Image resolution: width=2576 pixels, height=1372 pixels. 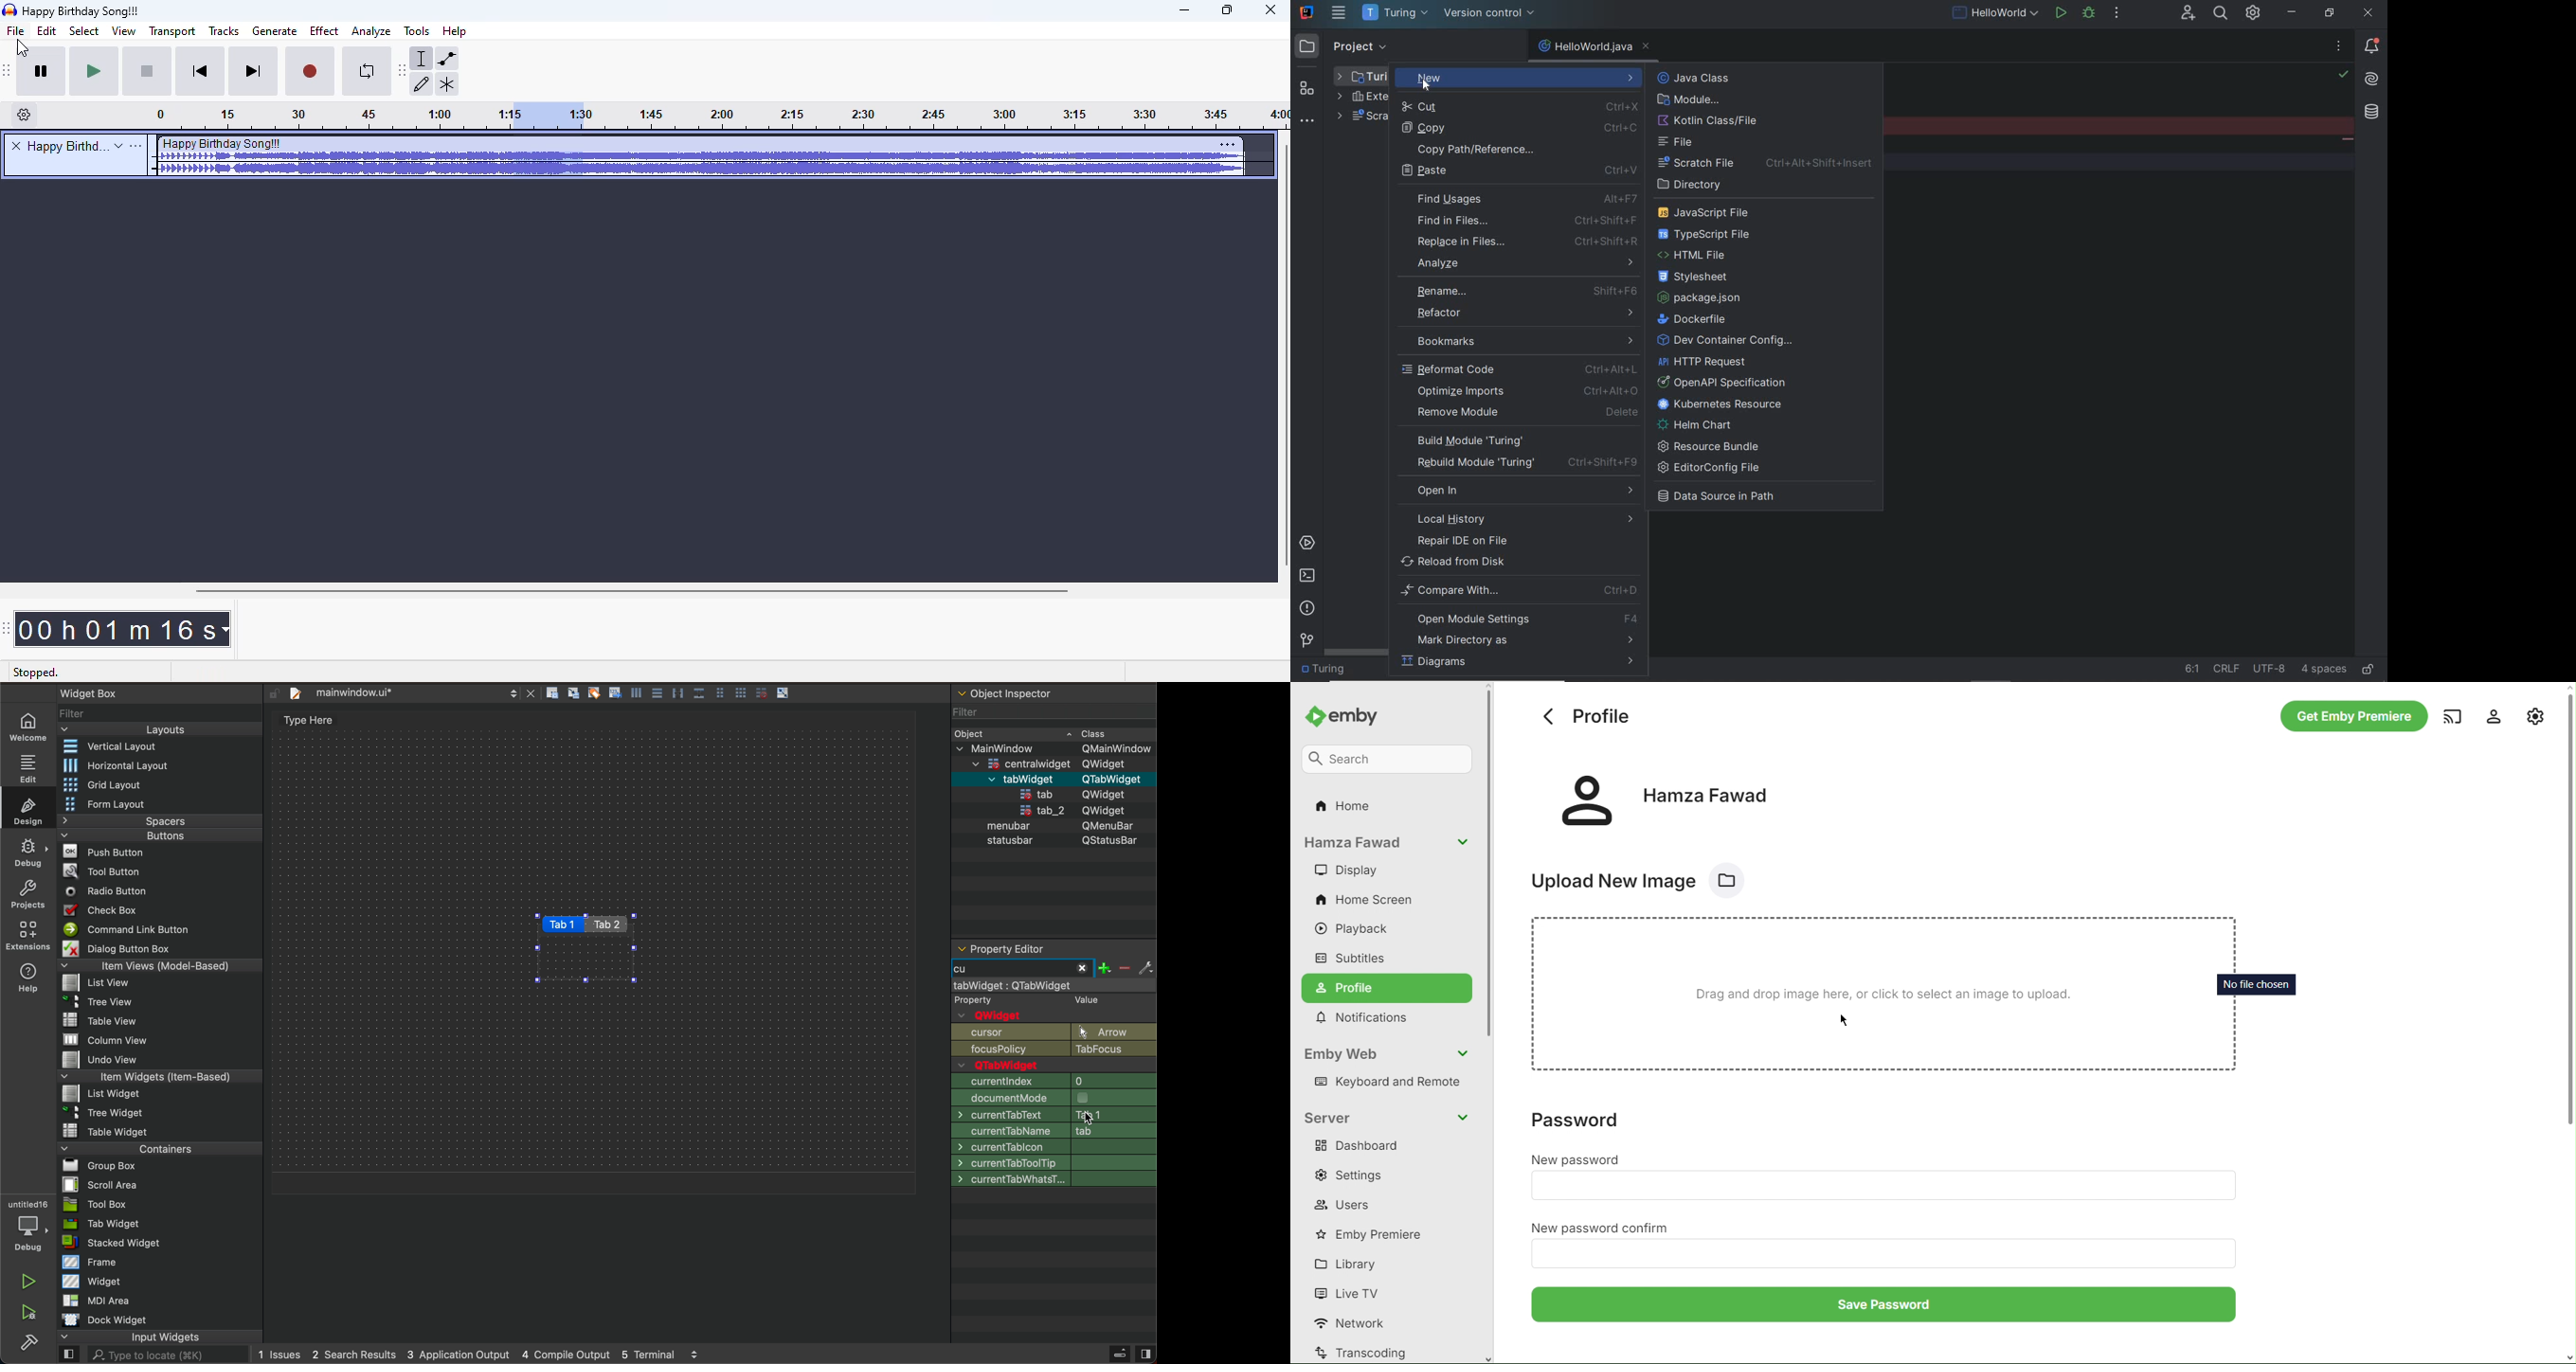 What do you see at coordinates (1054, 1130) in the screenshot?
I see `` at bounding box center [1054, 1130].